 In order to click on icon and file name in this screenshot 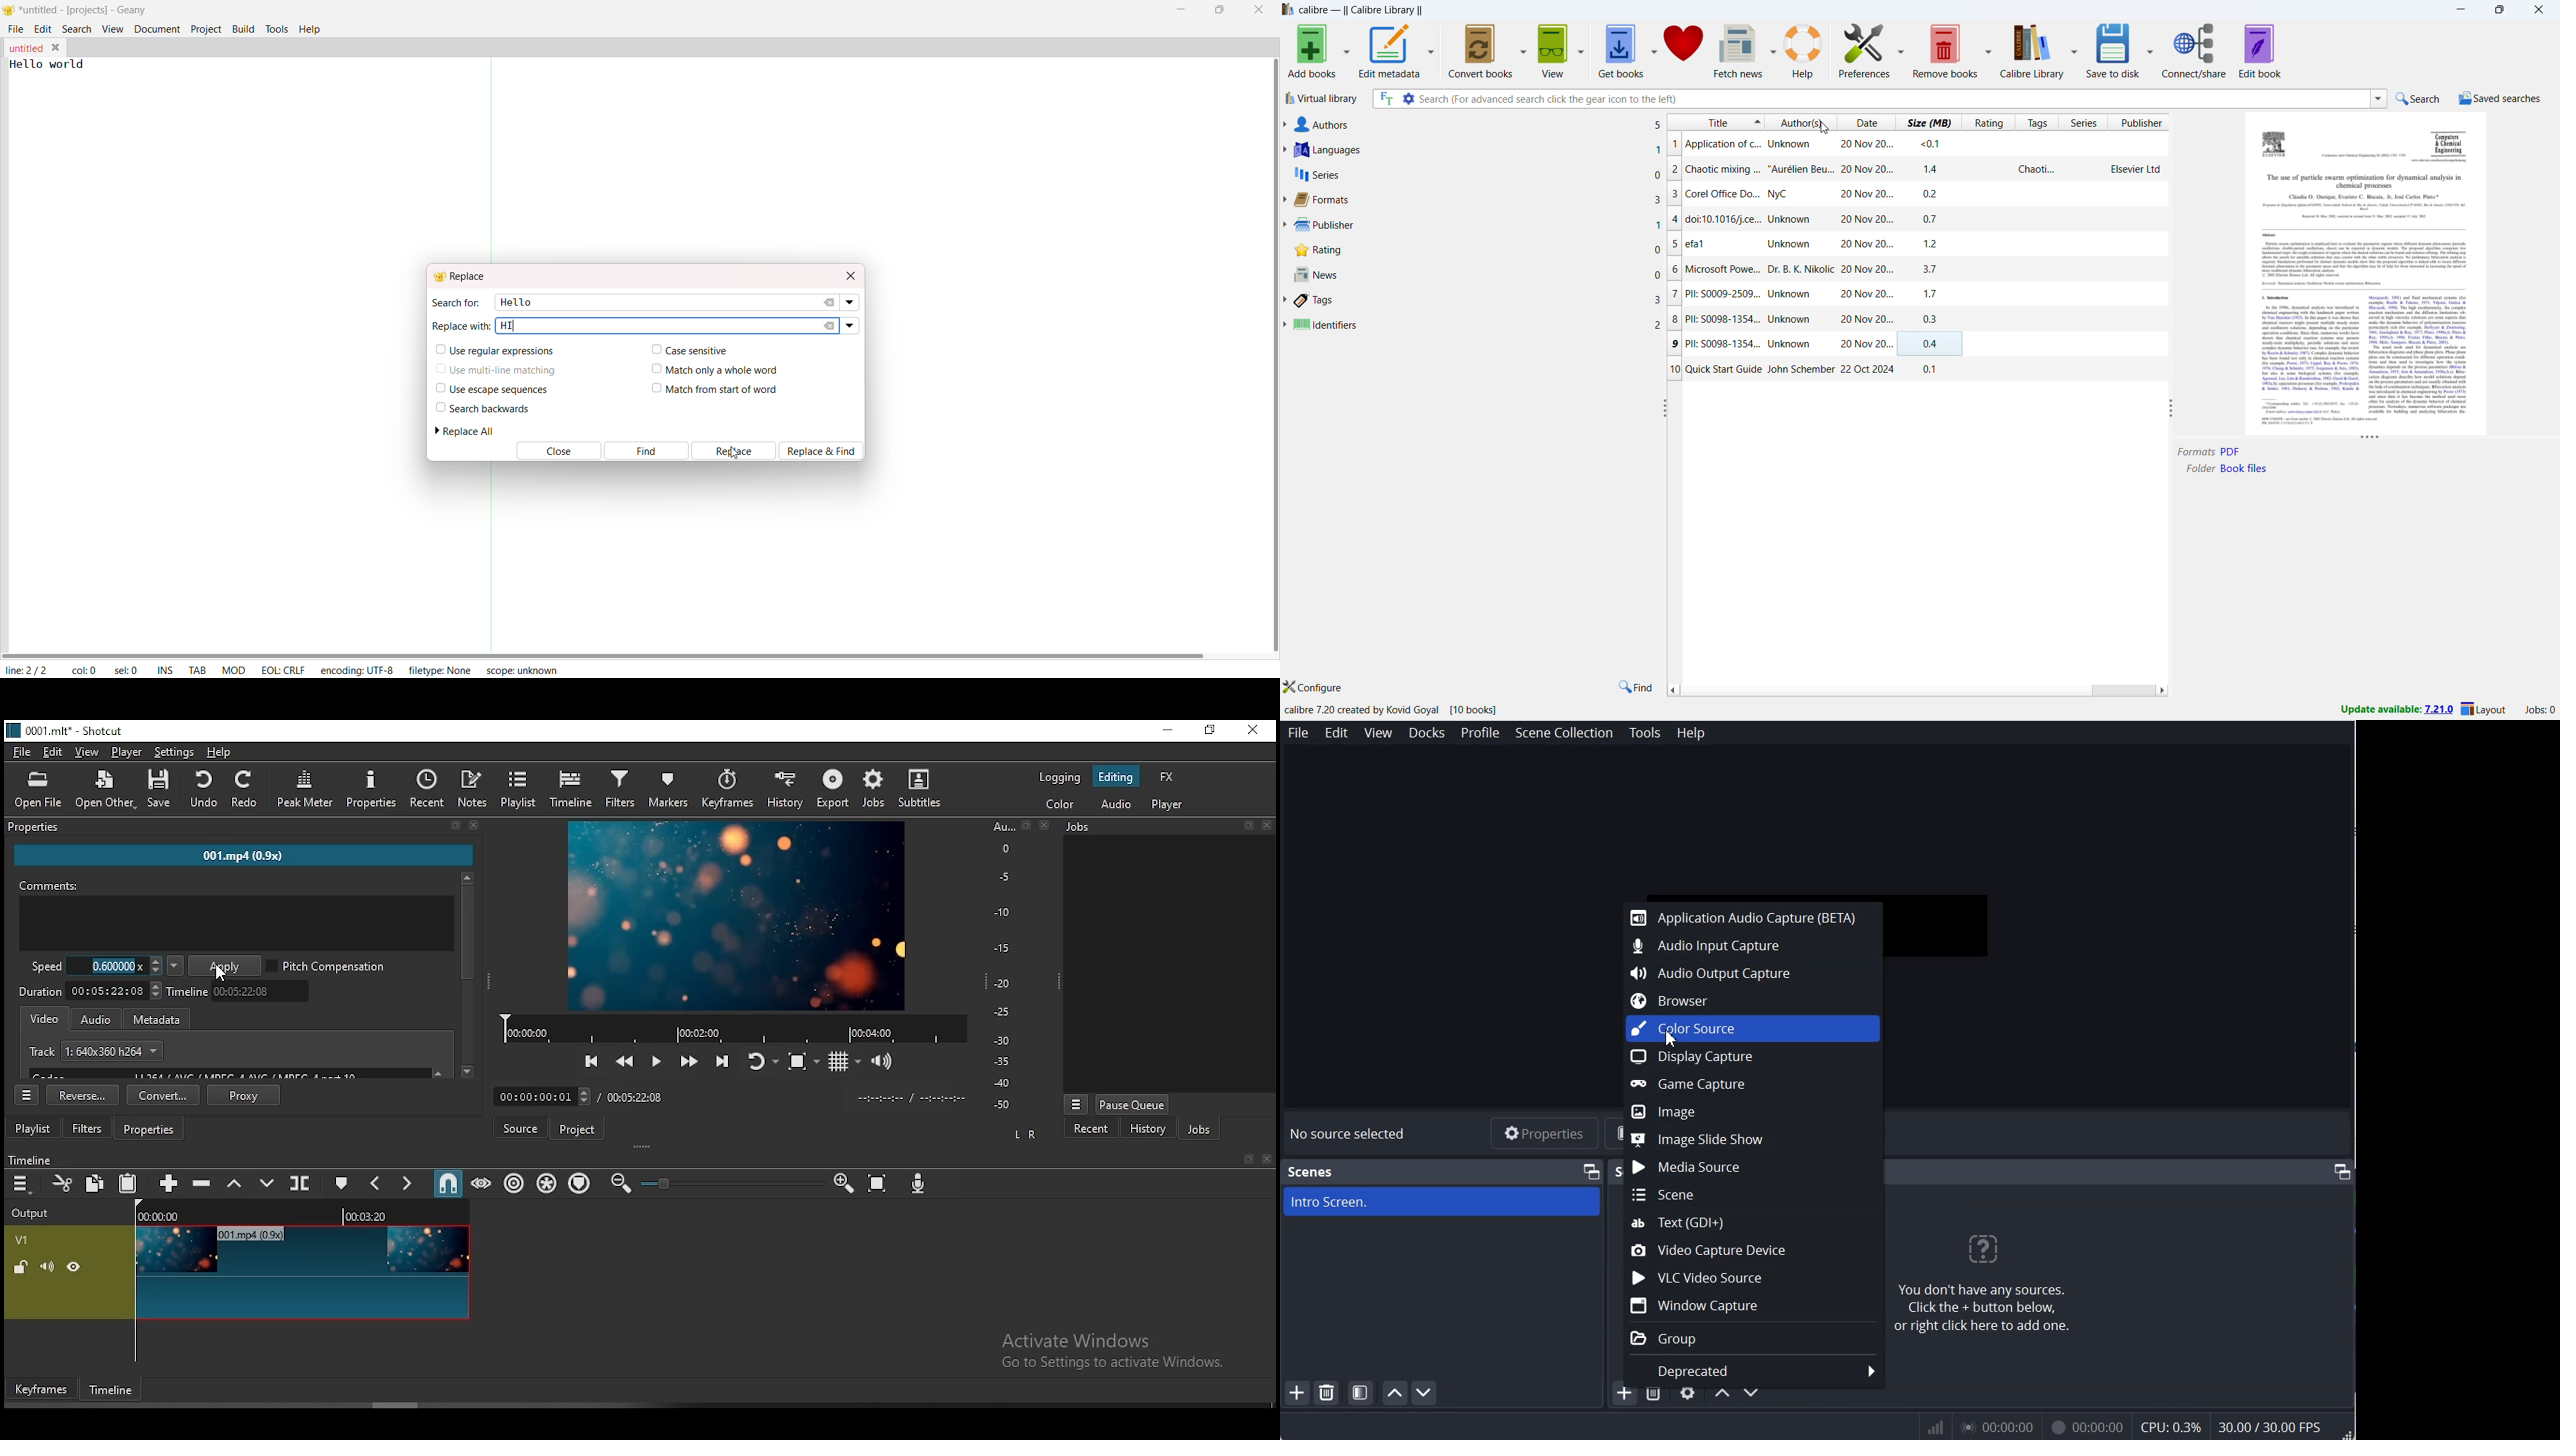, I will do `click(65, 731)`.